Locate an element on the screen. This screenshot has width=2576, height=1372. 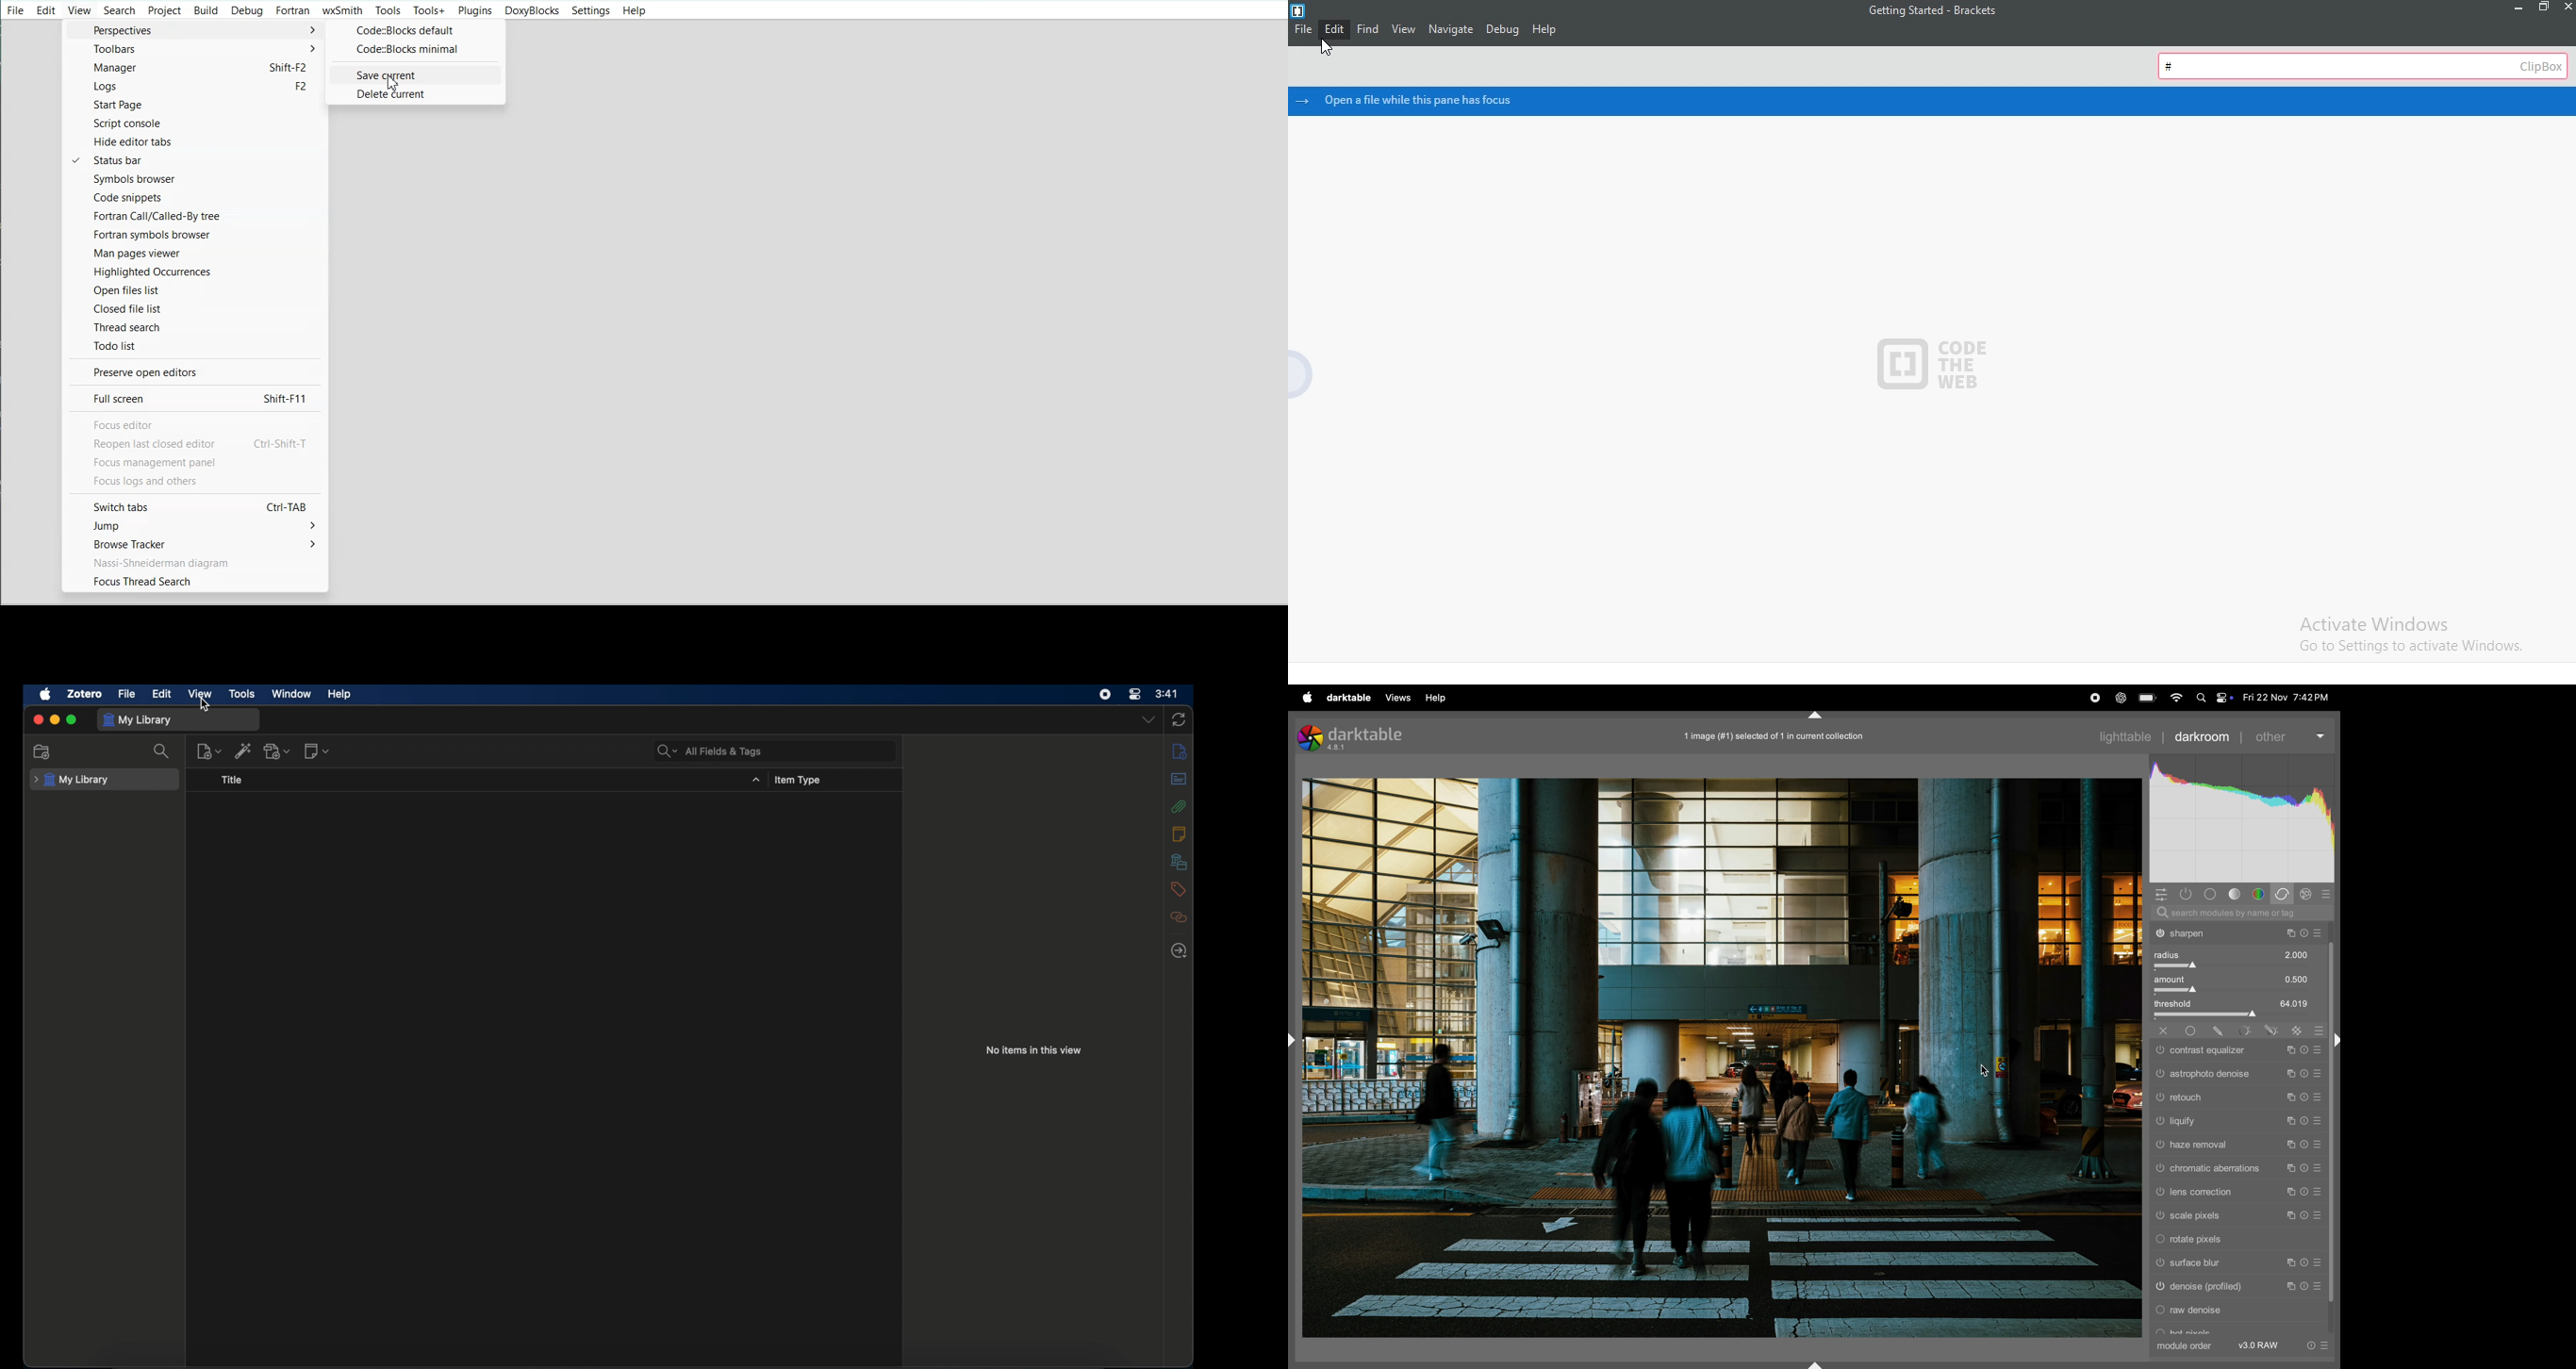
notes is located at coordinates (1180, 834).